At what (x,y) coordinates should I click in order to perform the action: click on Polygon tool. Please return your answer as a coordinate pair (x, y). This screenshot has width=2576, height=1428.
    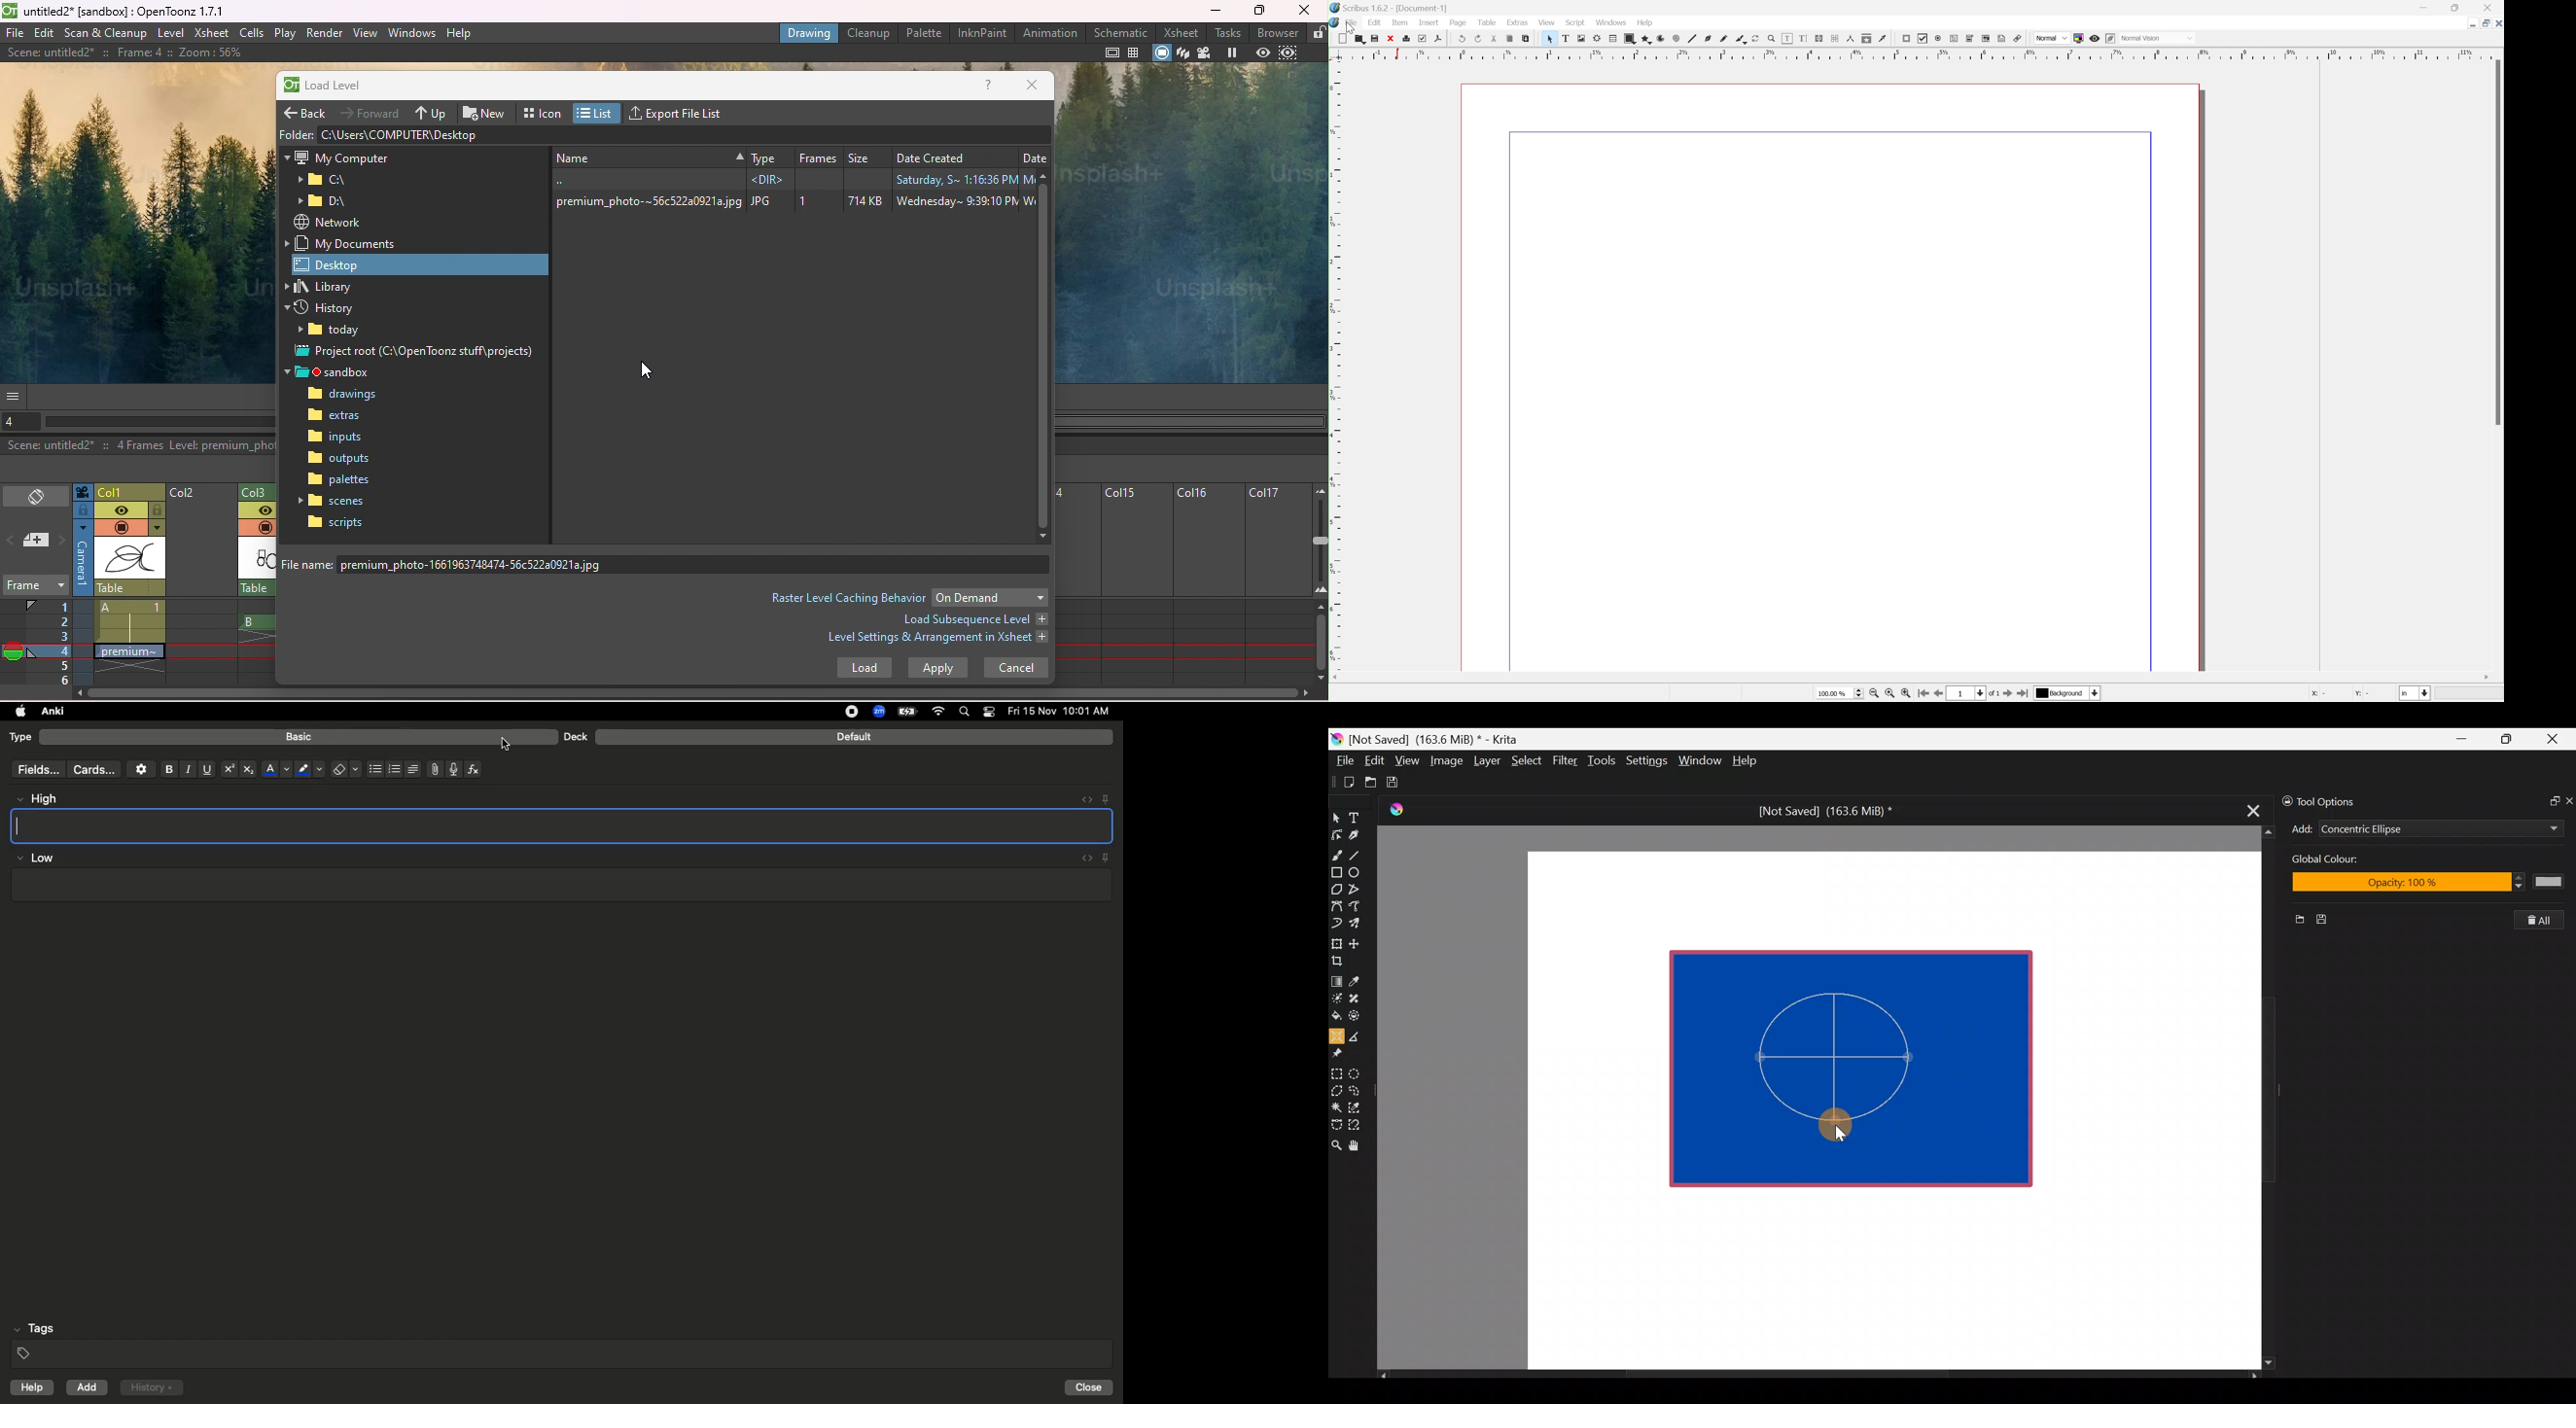
    Looking at the image, I should click on (1336, 890).